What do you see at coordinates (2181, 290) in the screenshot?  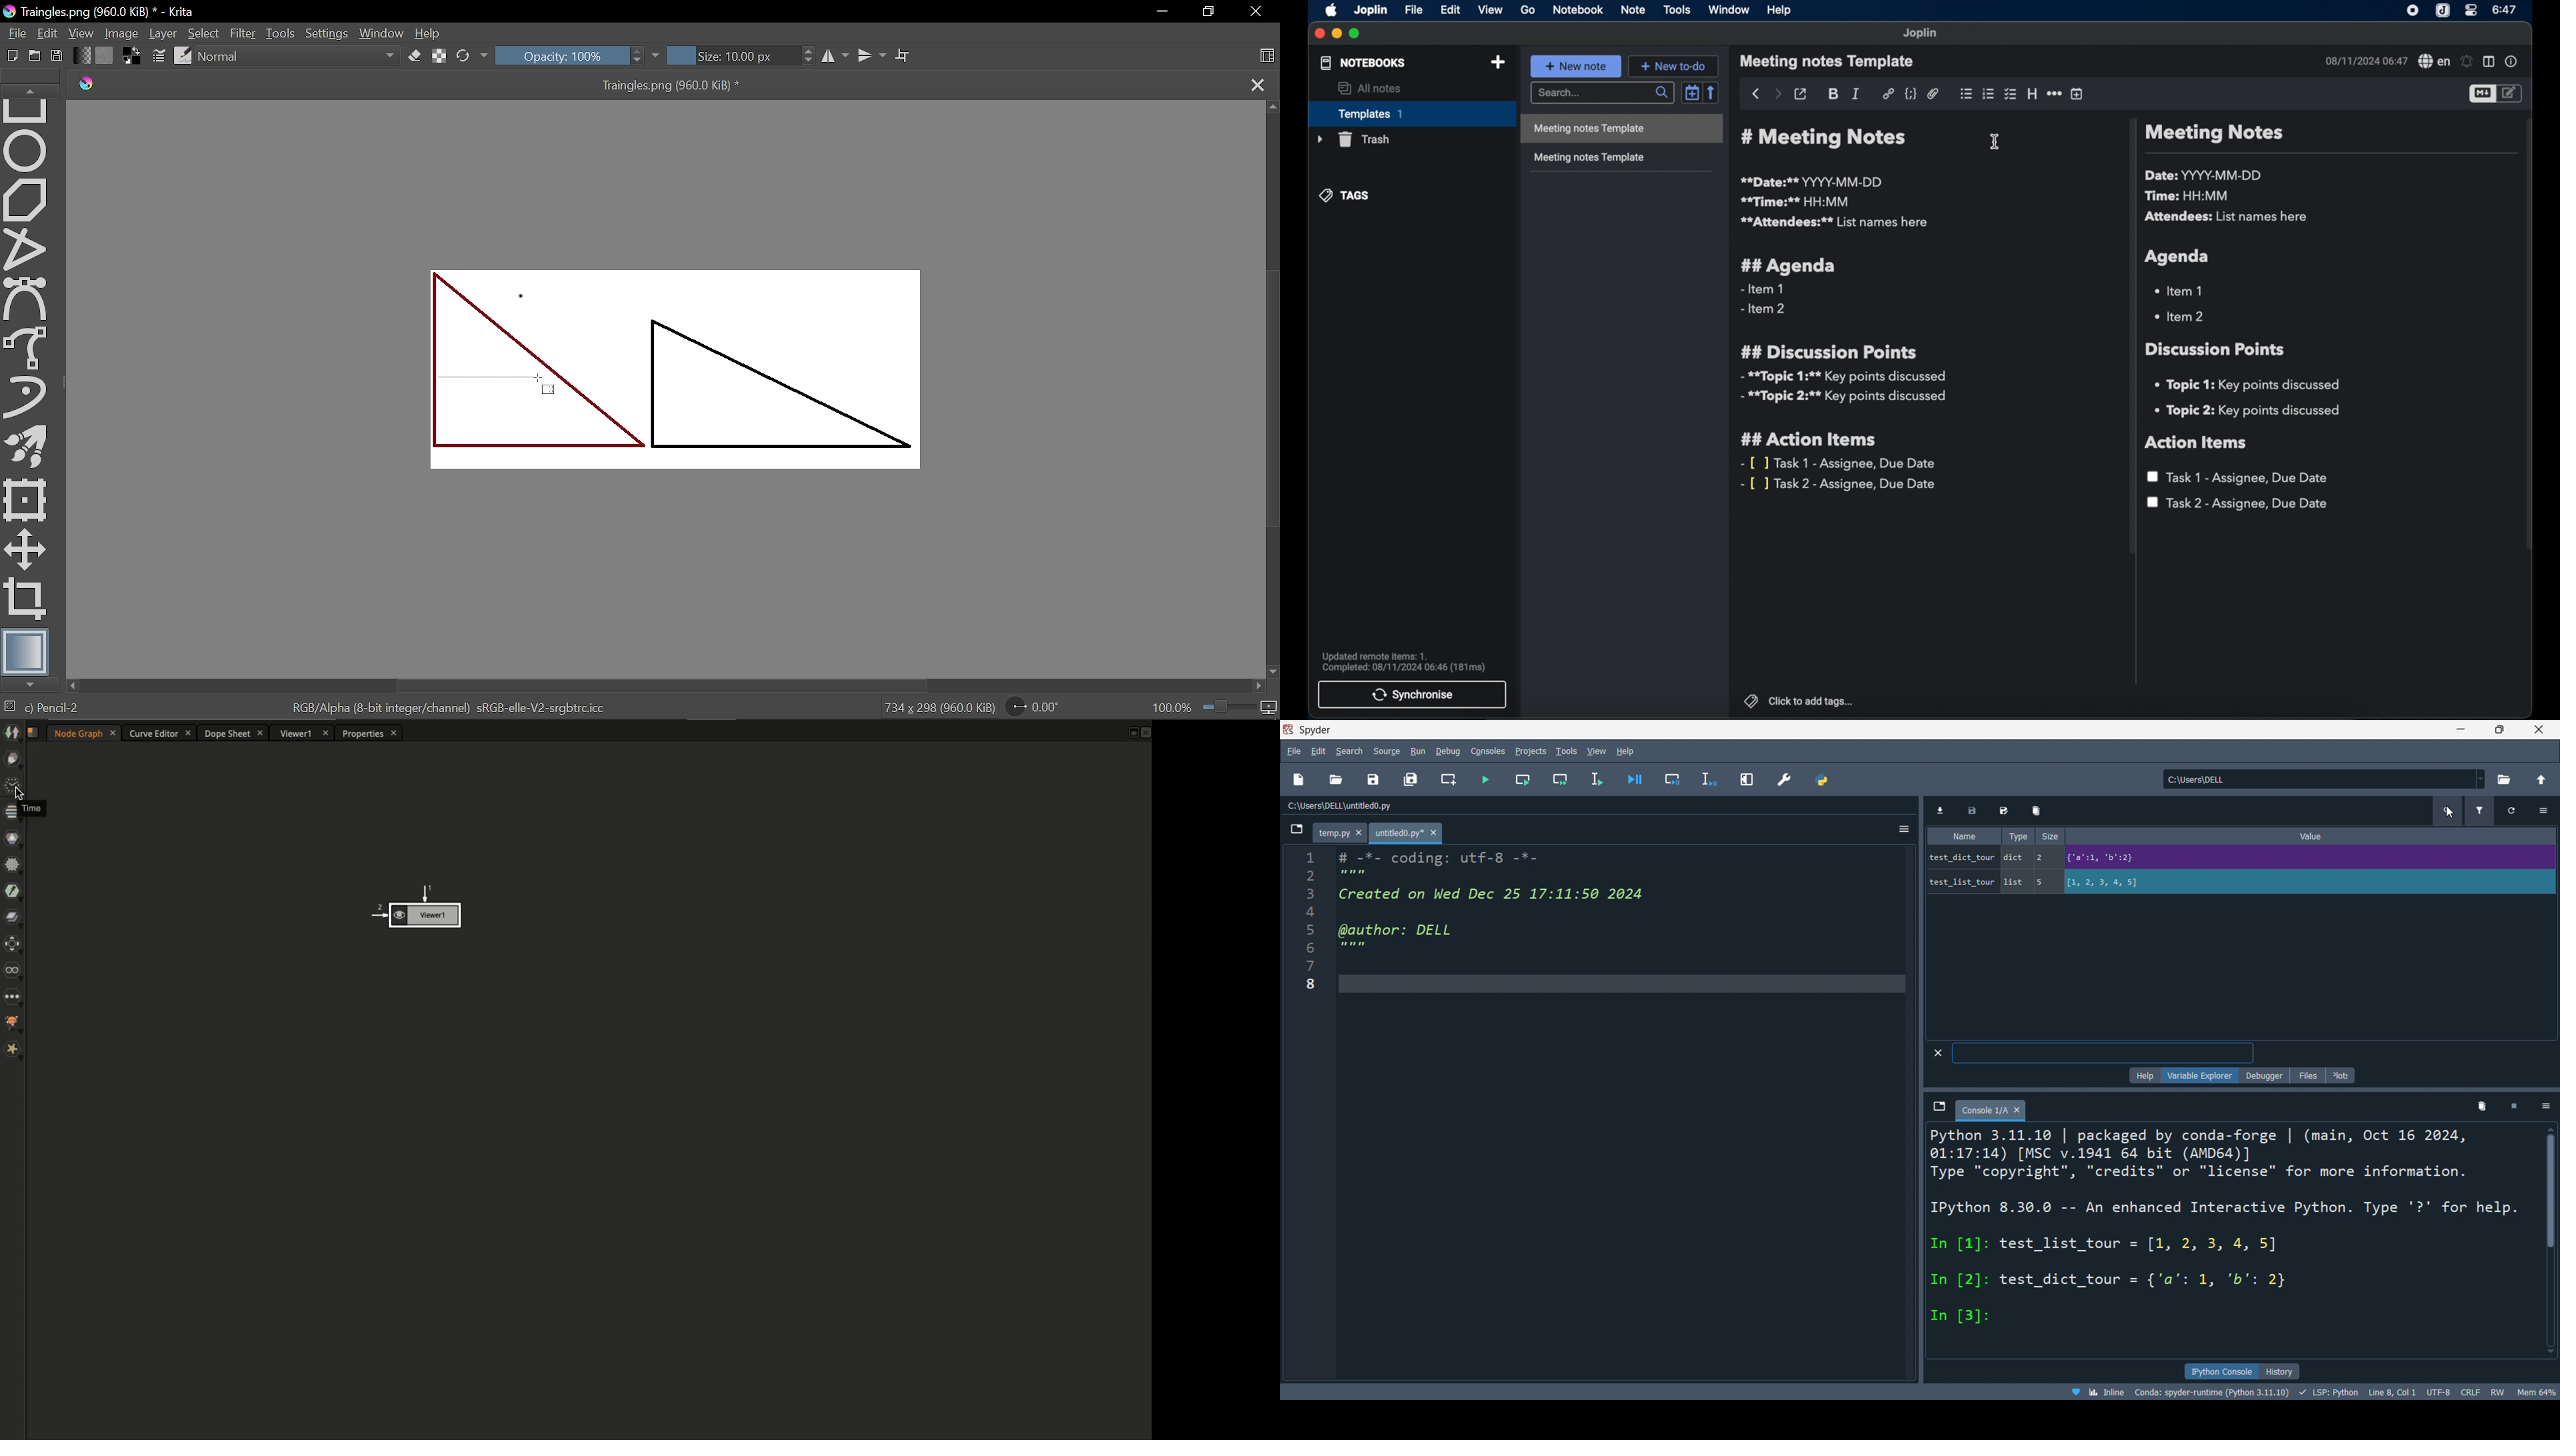 I see `item 1` at bounding box center [2181, 290].